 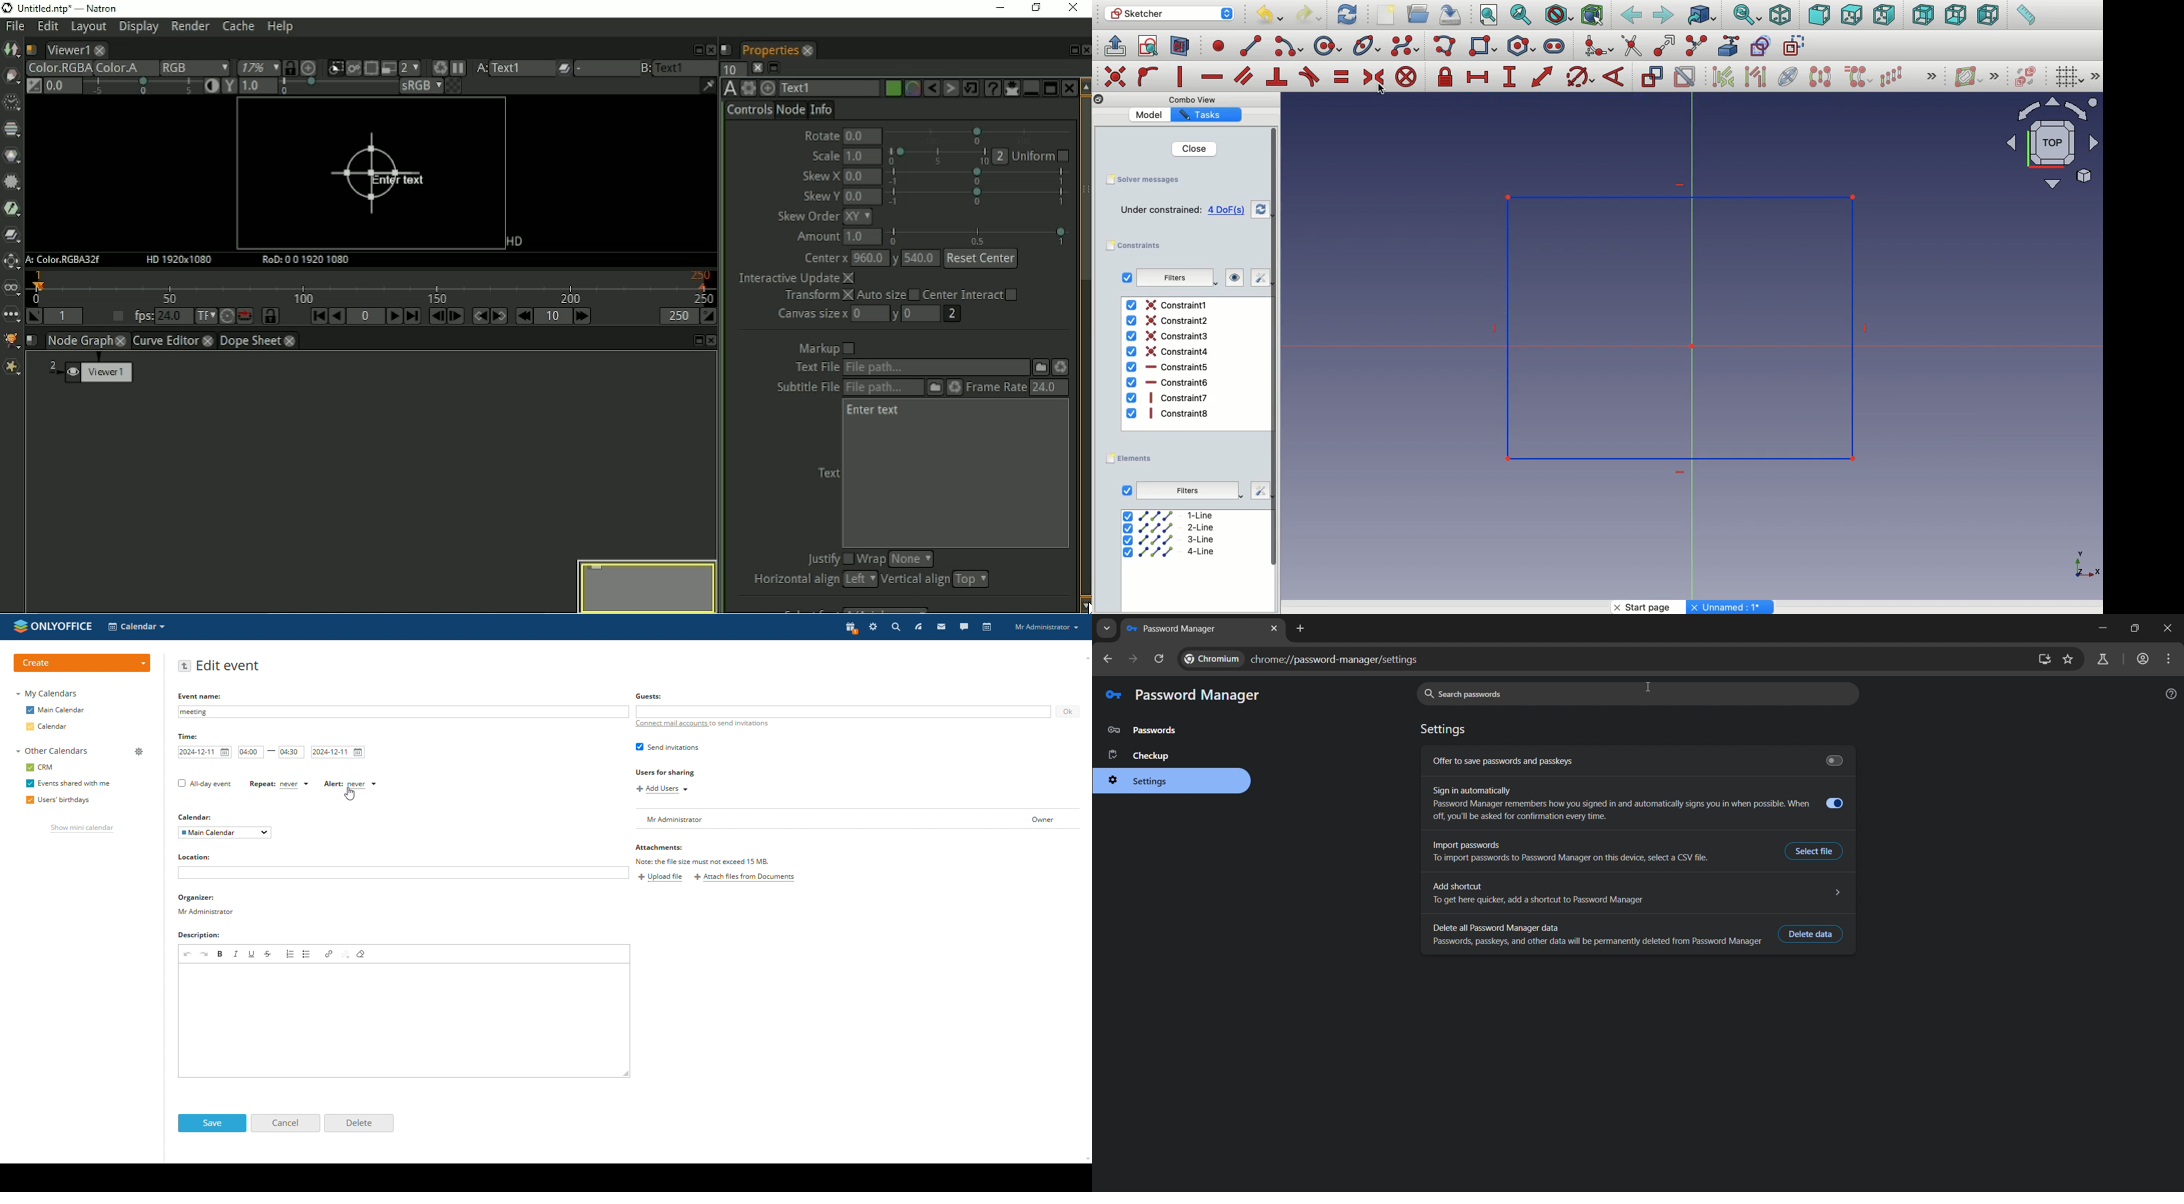 I want to click on Split edge, so click(x=1696, y=46).